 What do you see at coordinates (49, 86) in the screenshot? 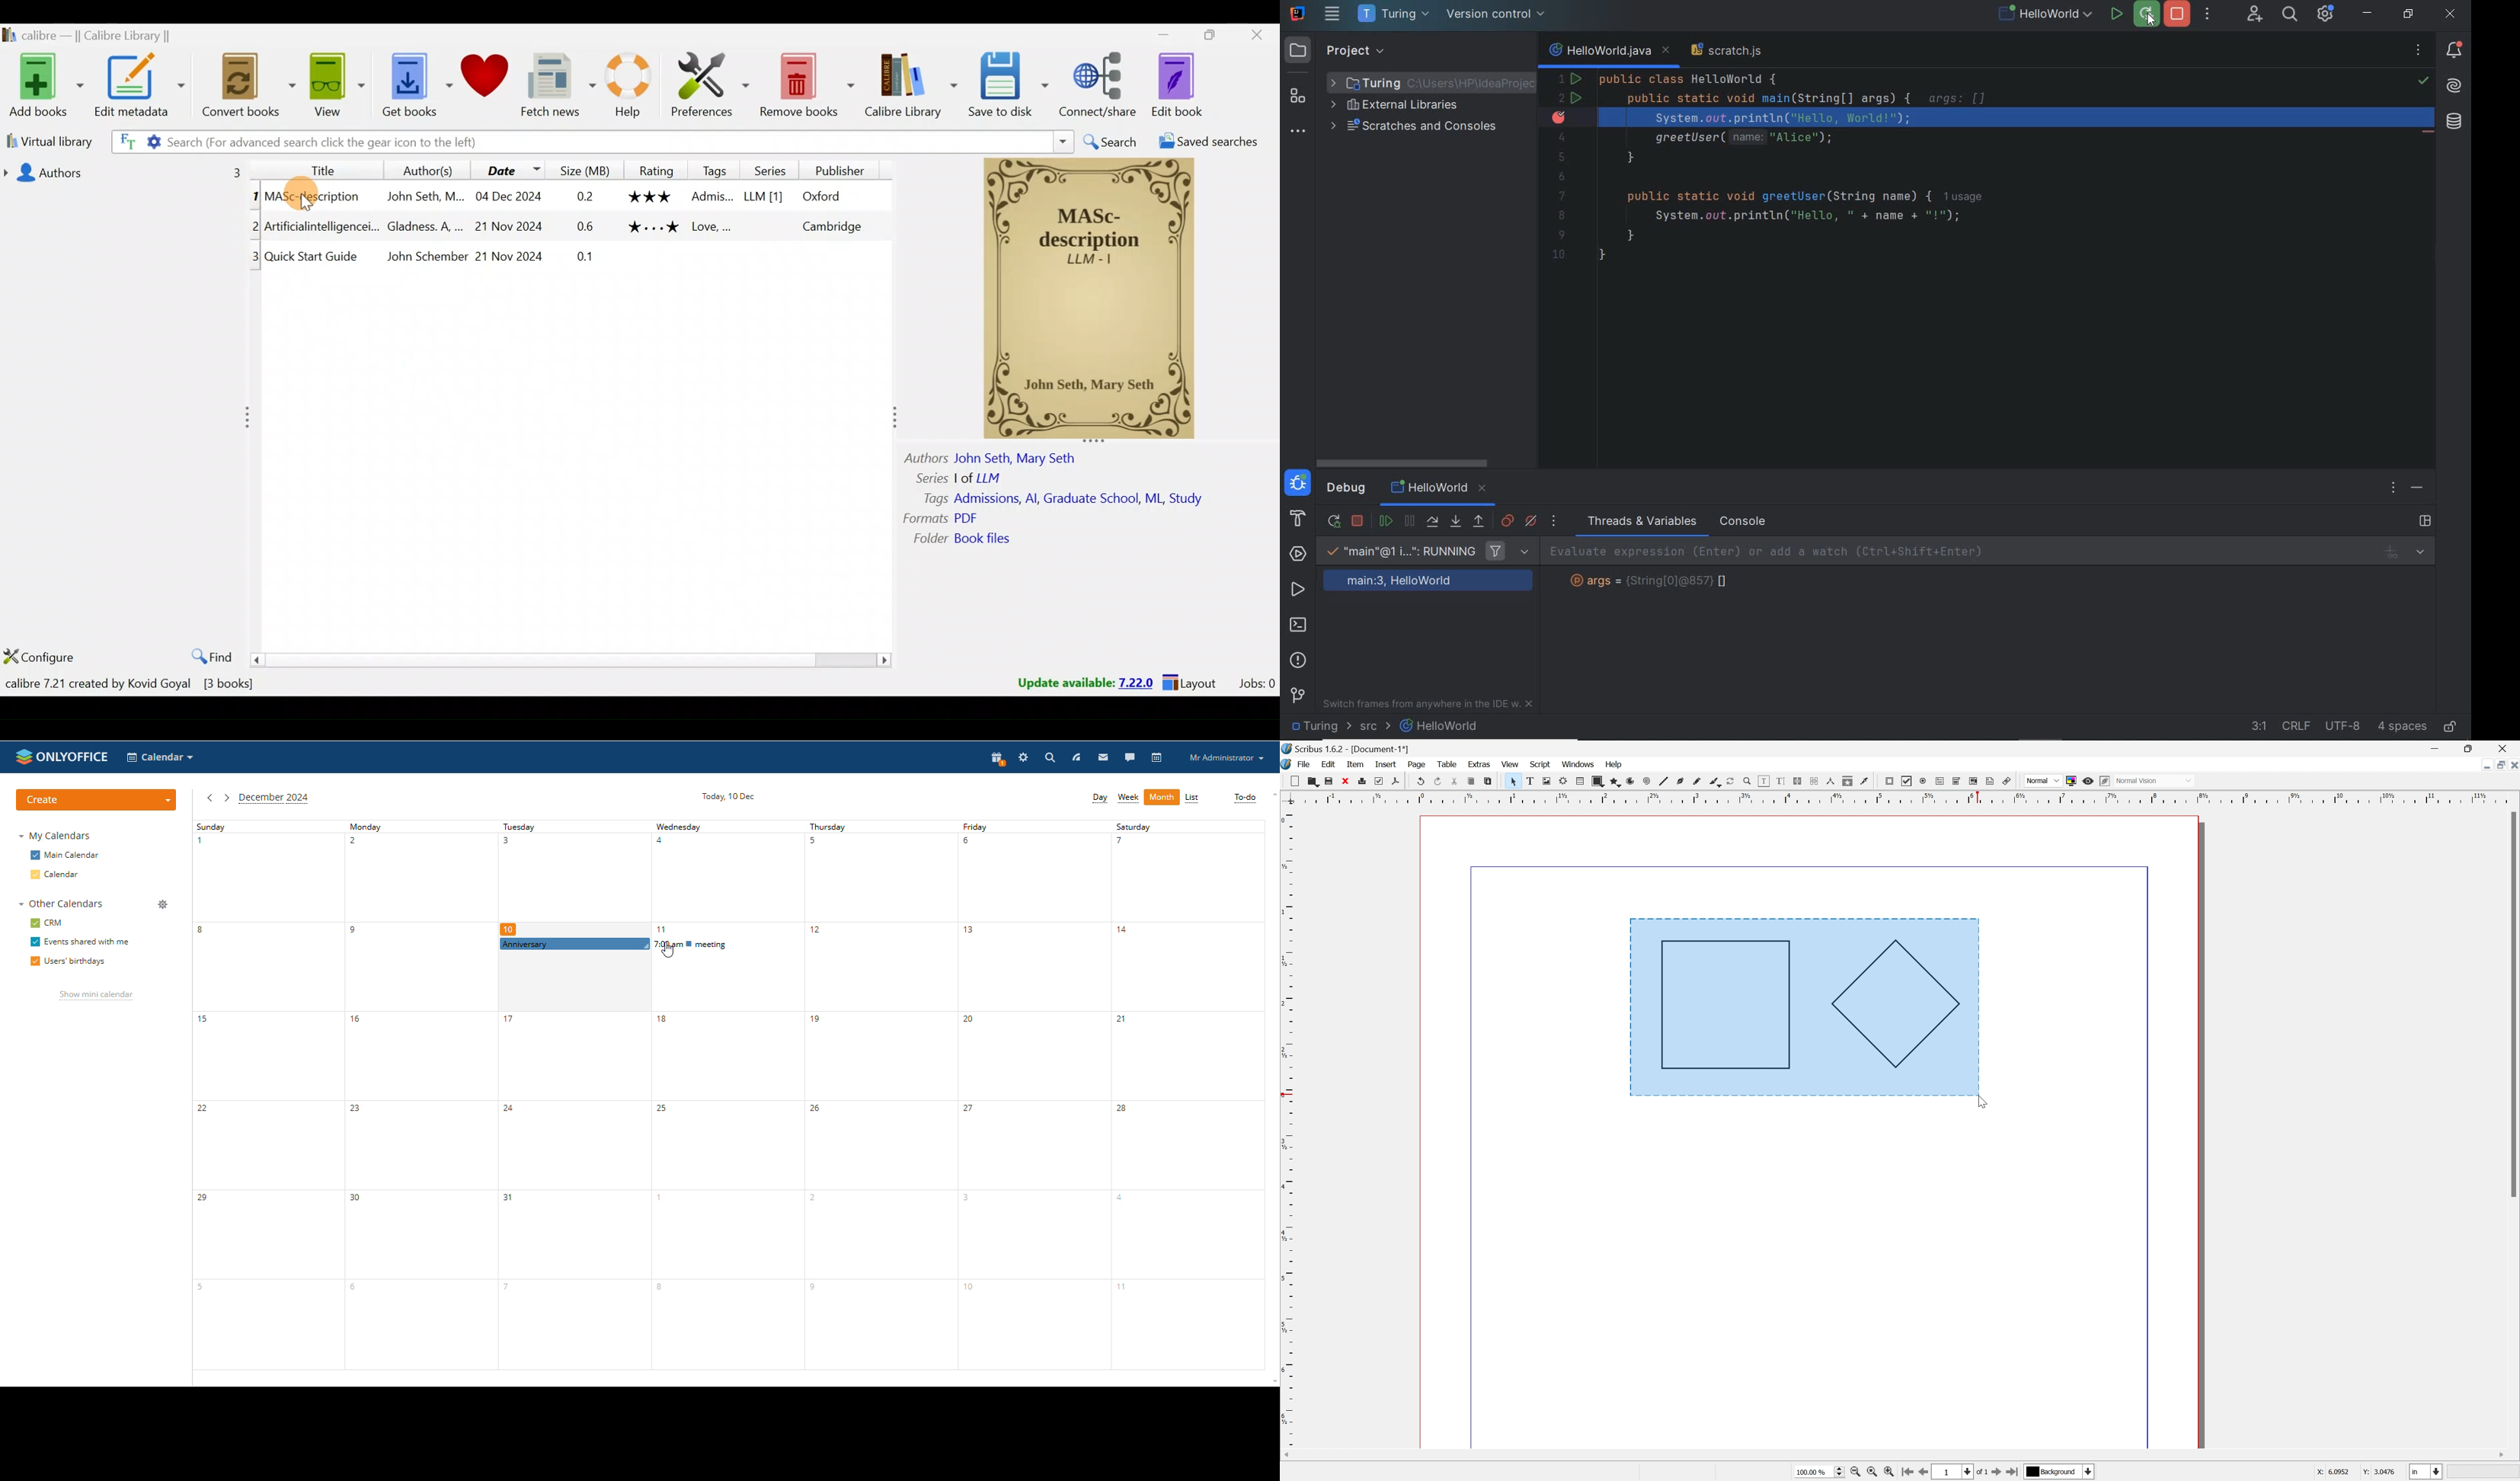
I see `Add books` at bounding box center [49, 86].